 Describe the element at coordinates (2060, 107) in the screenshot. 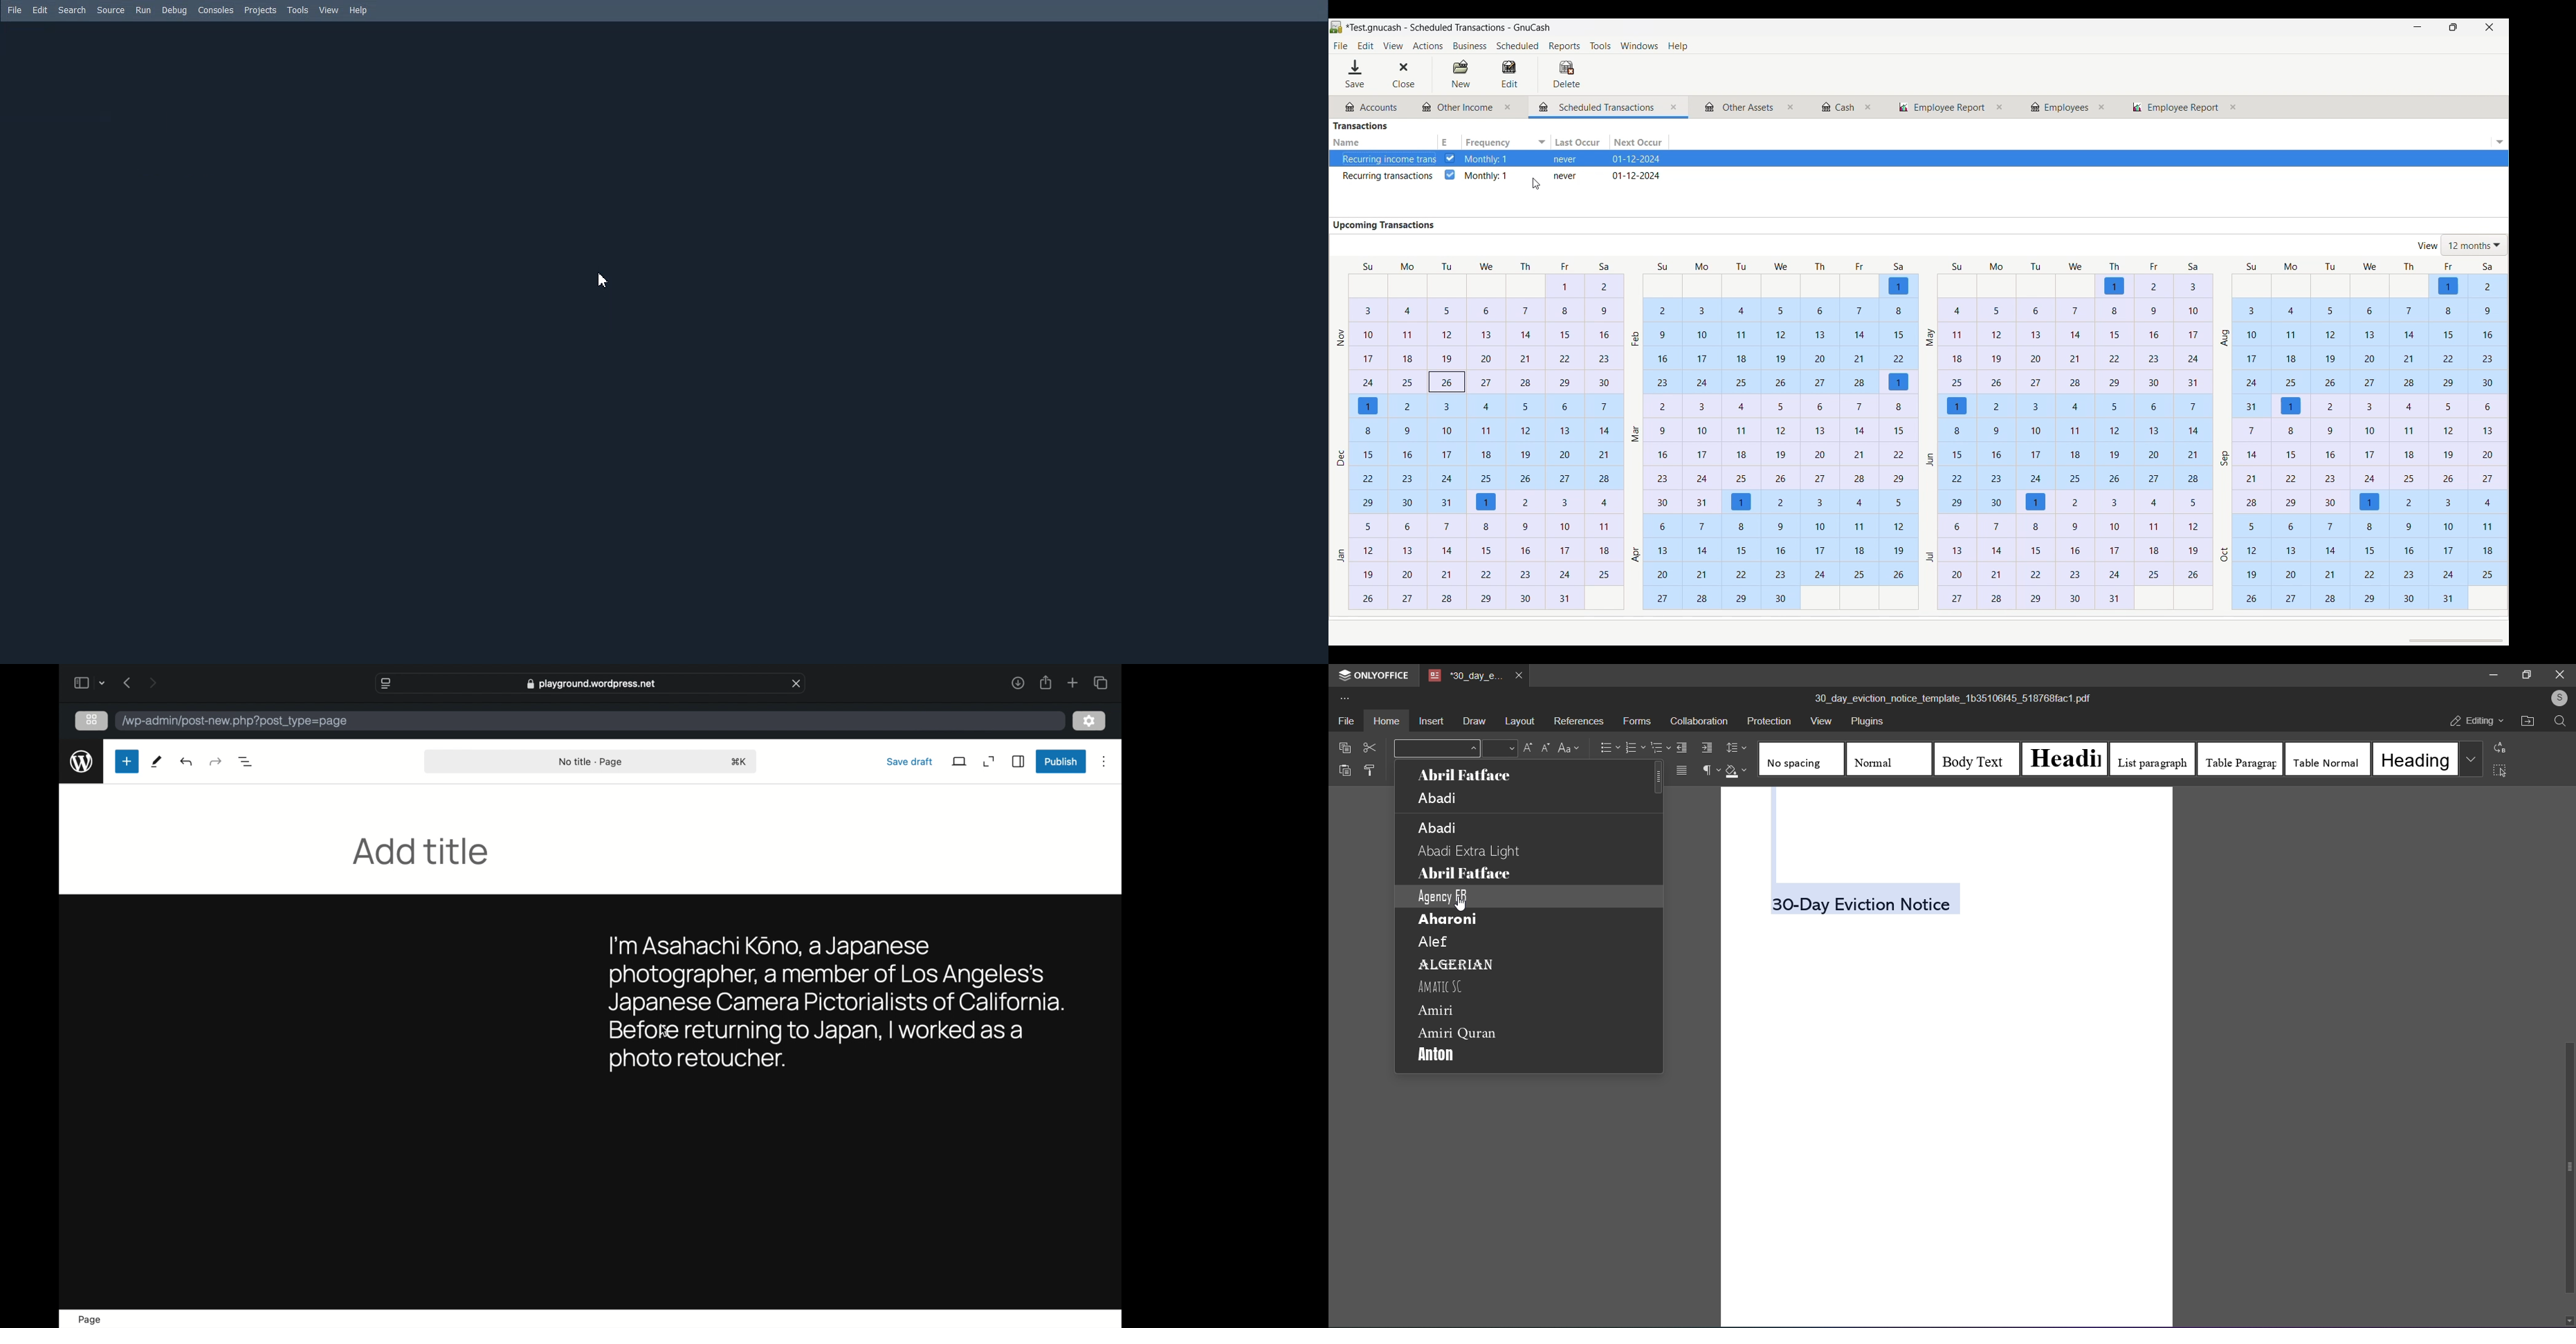

I see `employees` at that location.